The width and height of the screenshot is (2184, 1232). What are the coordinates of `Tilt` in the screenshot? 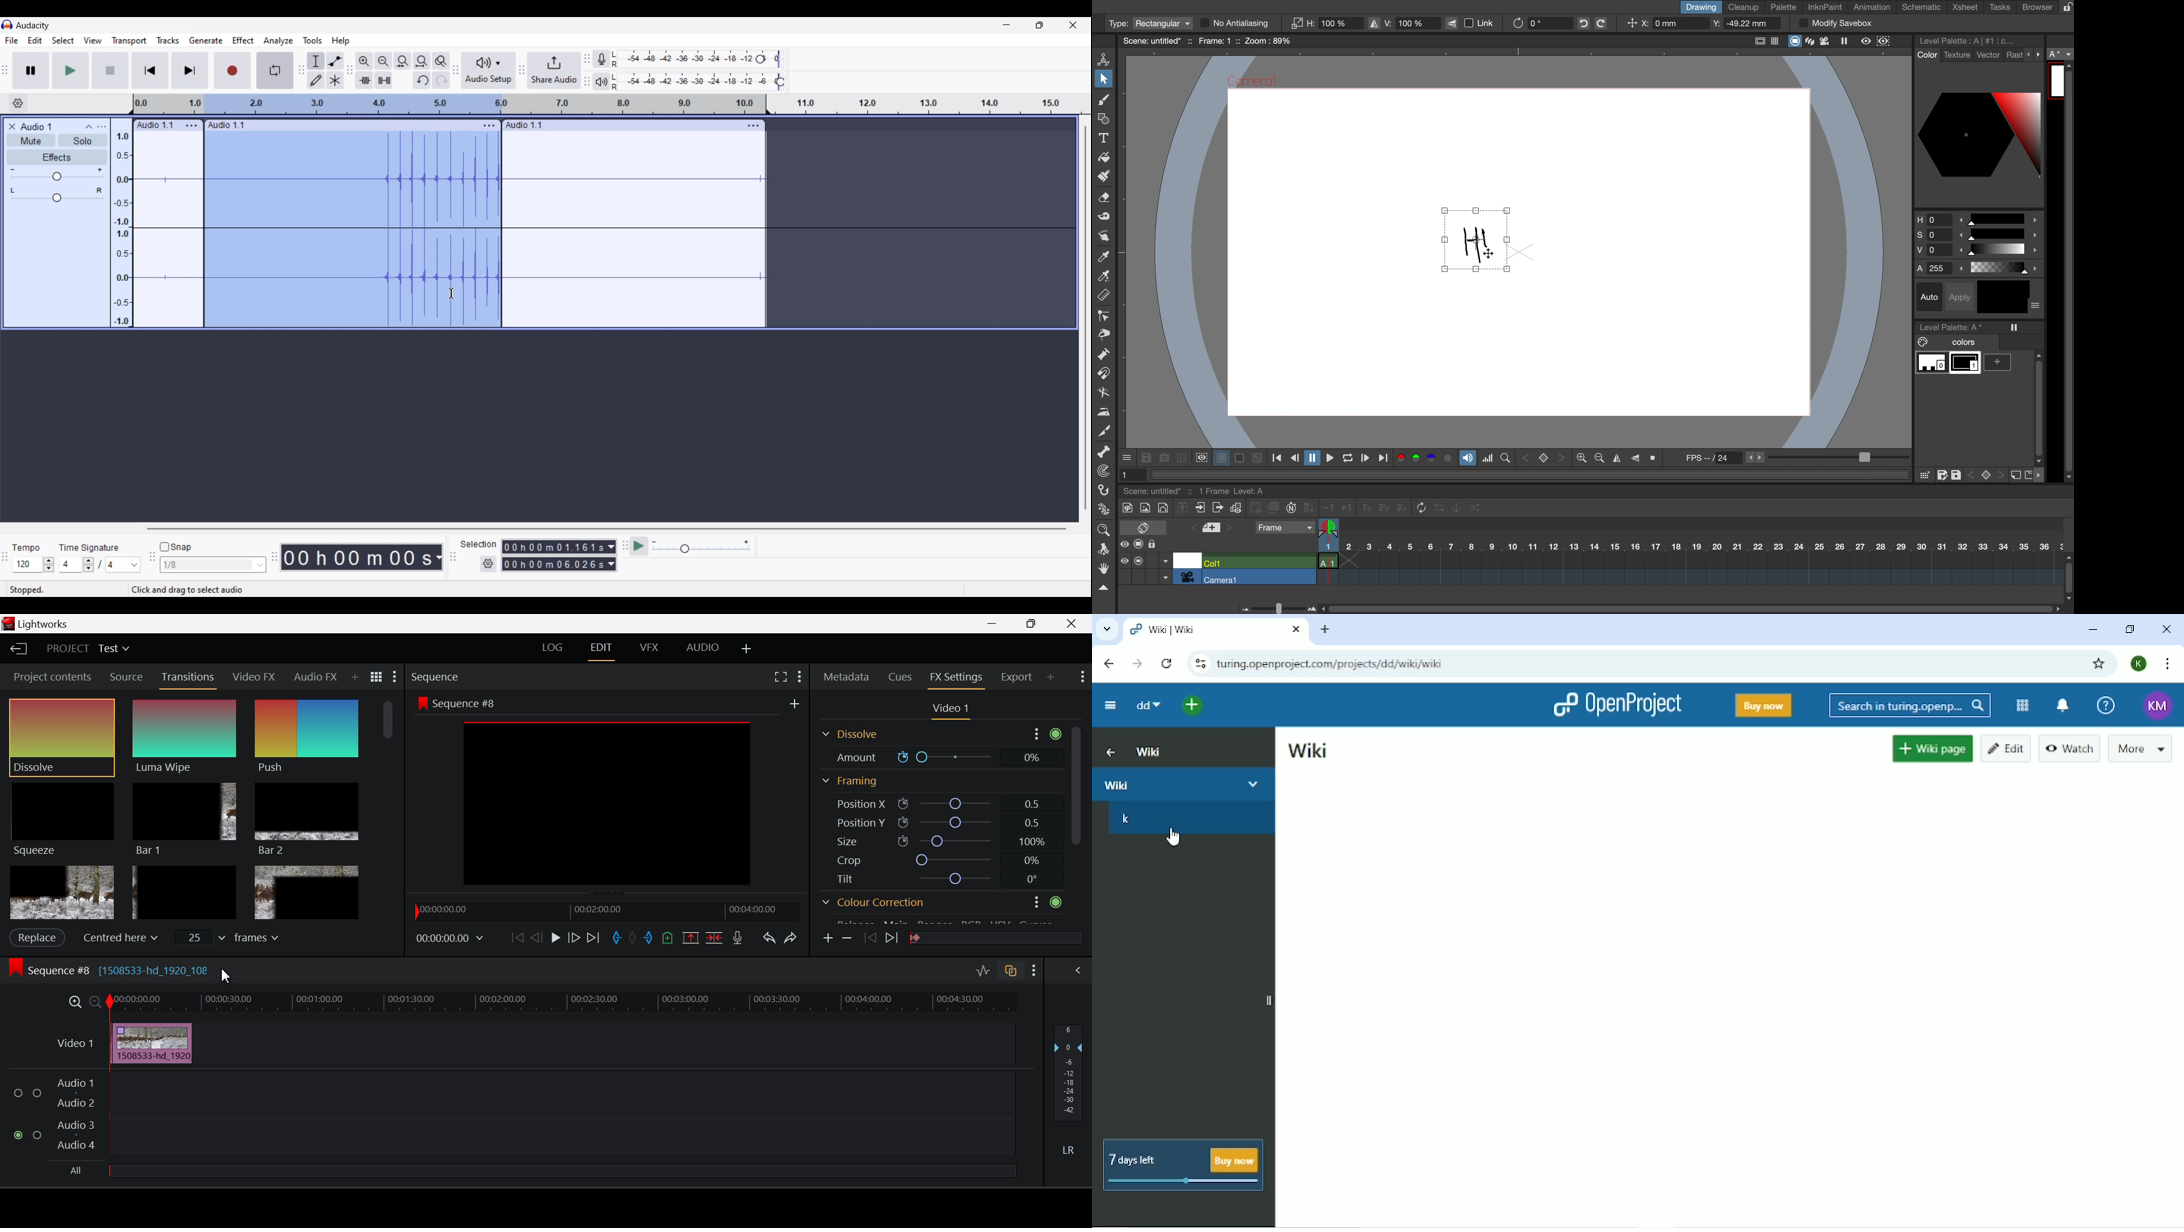 It's located at (946, 879).